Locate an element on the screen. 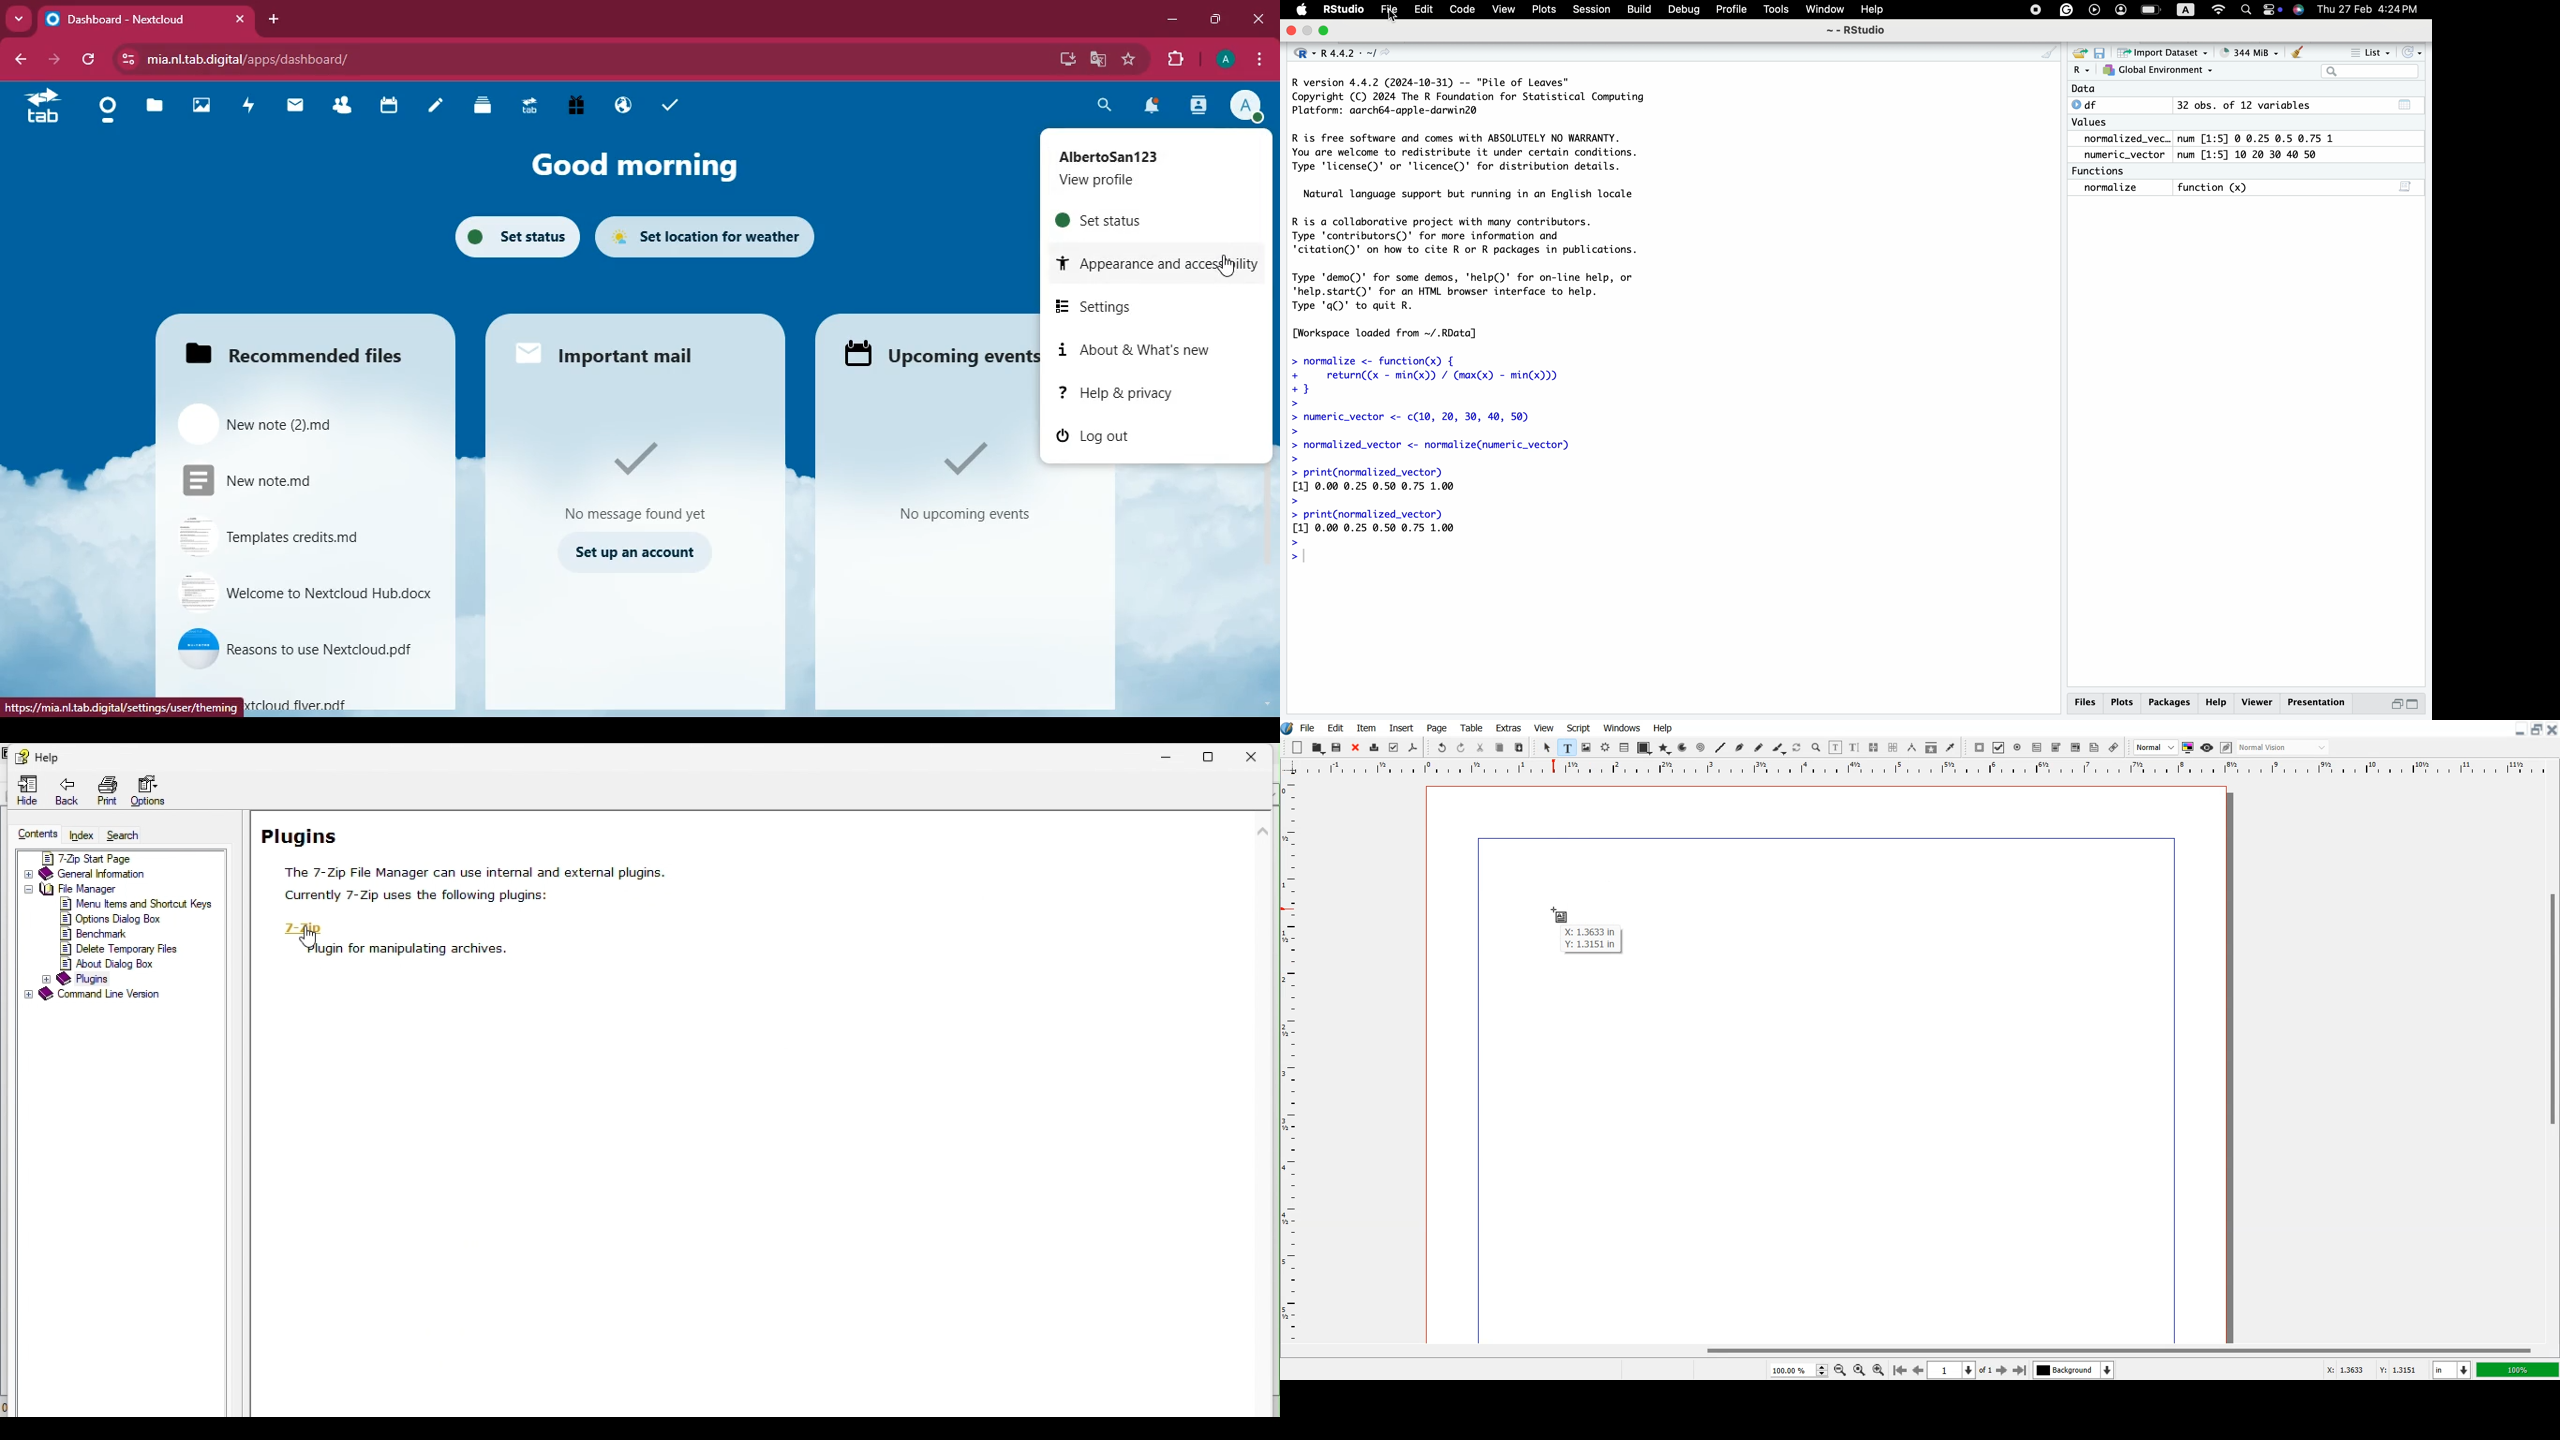 The width and height of the screenshot is (2576, 1456). set status is located at coordinates (513, 234).